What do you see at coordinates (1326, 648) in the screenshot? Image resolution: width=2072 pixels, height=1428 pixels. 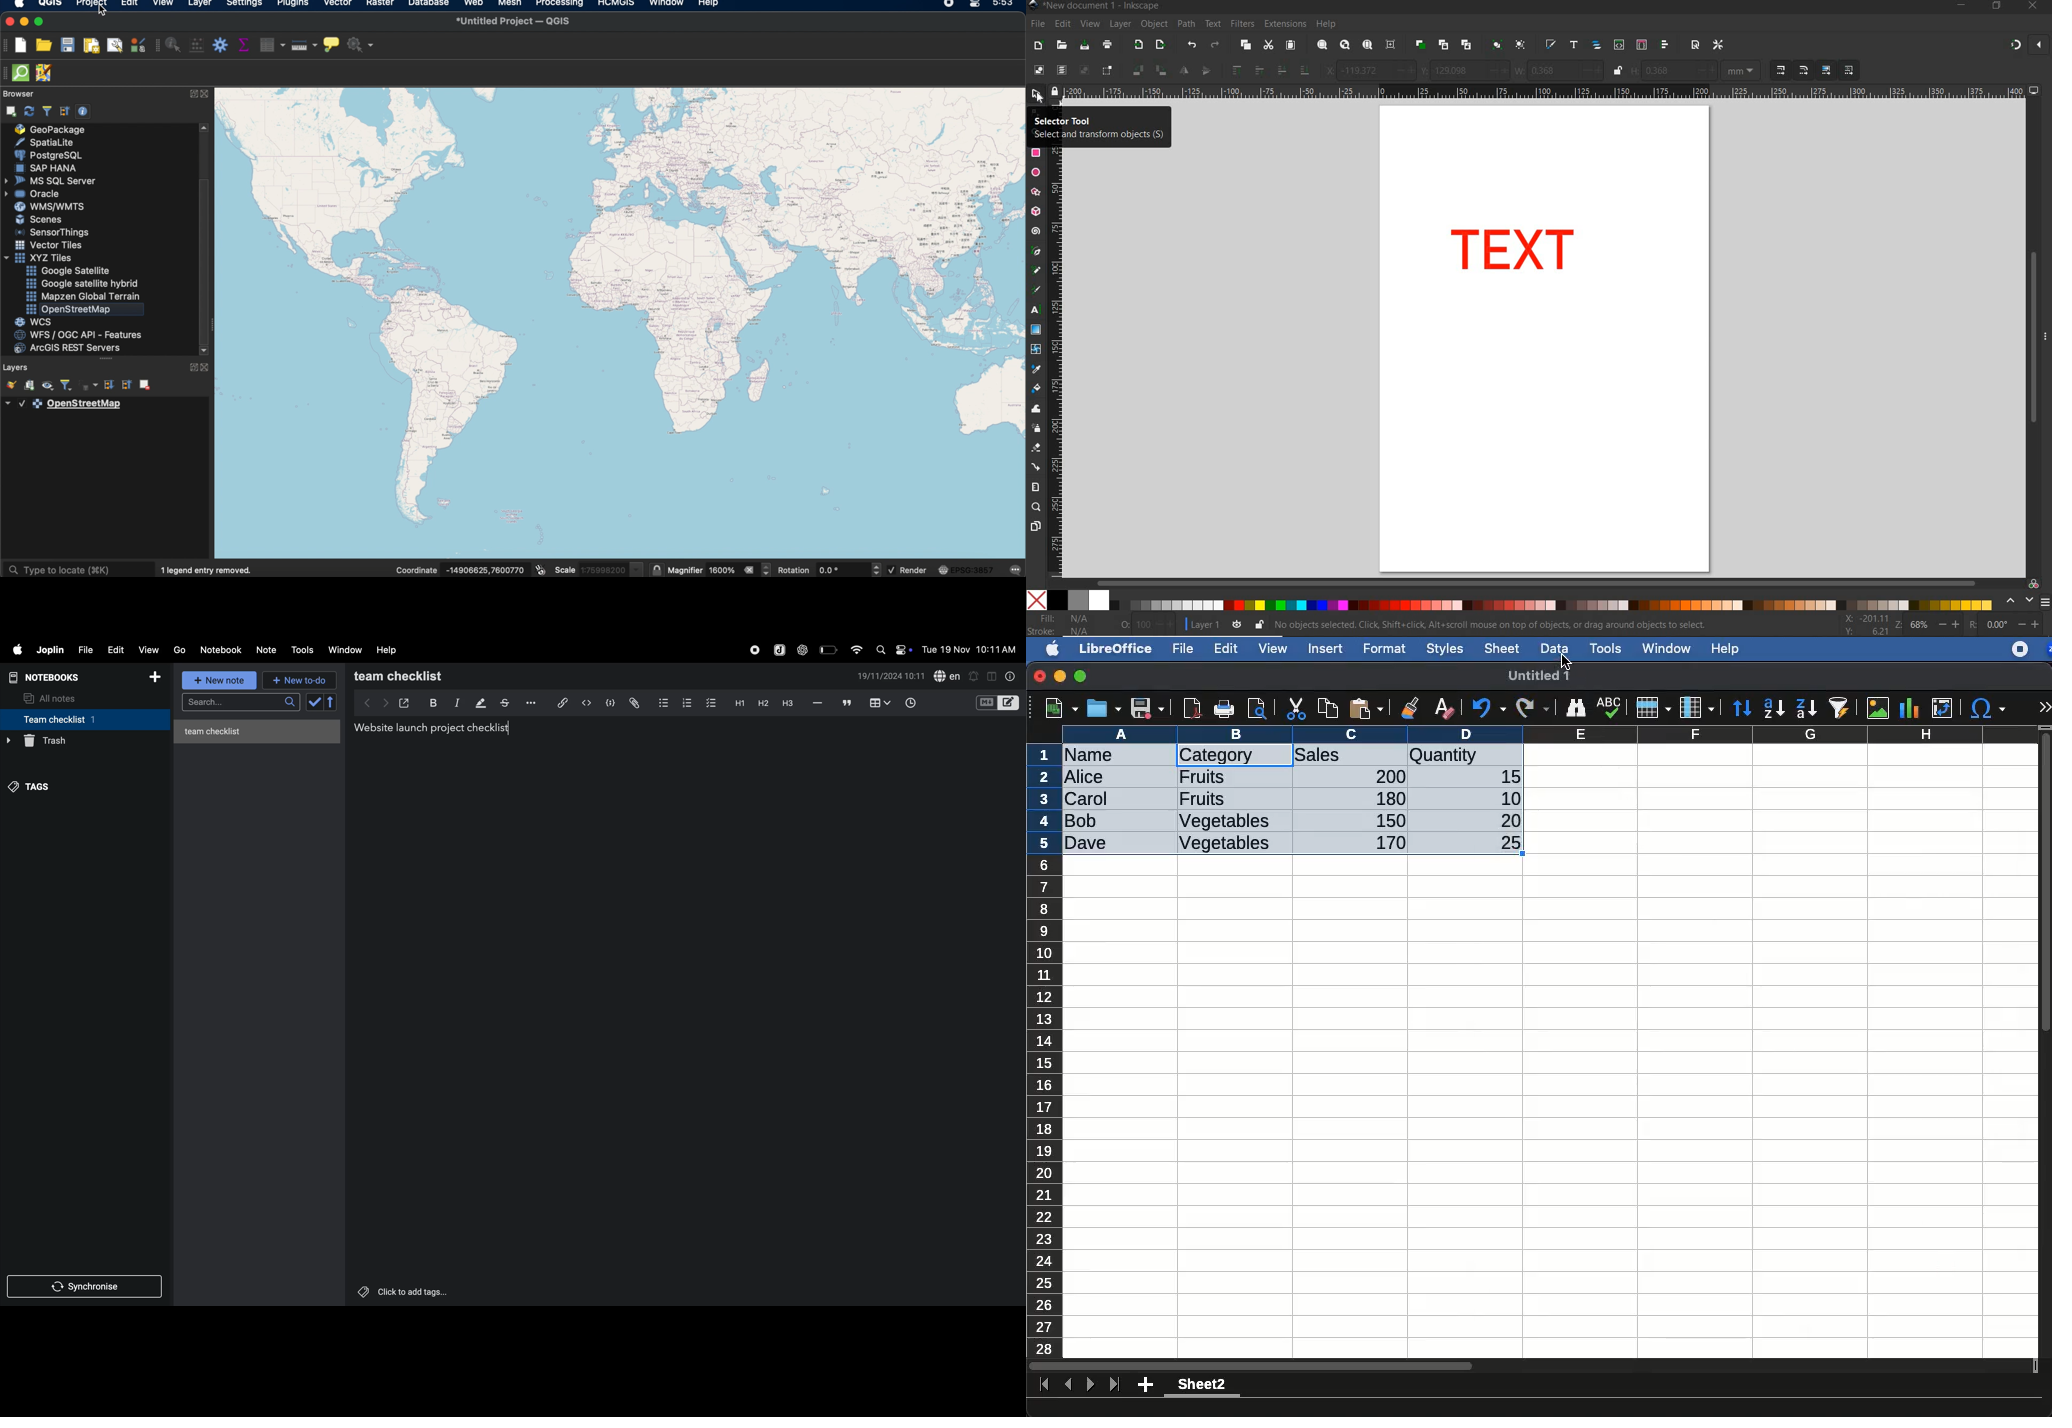 I see `insert` at bounding box center [1326, 648].